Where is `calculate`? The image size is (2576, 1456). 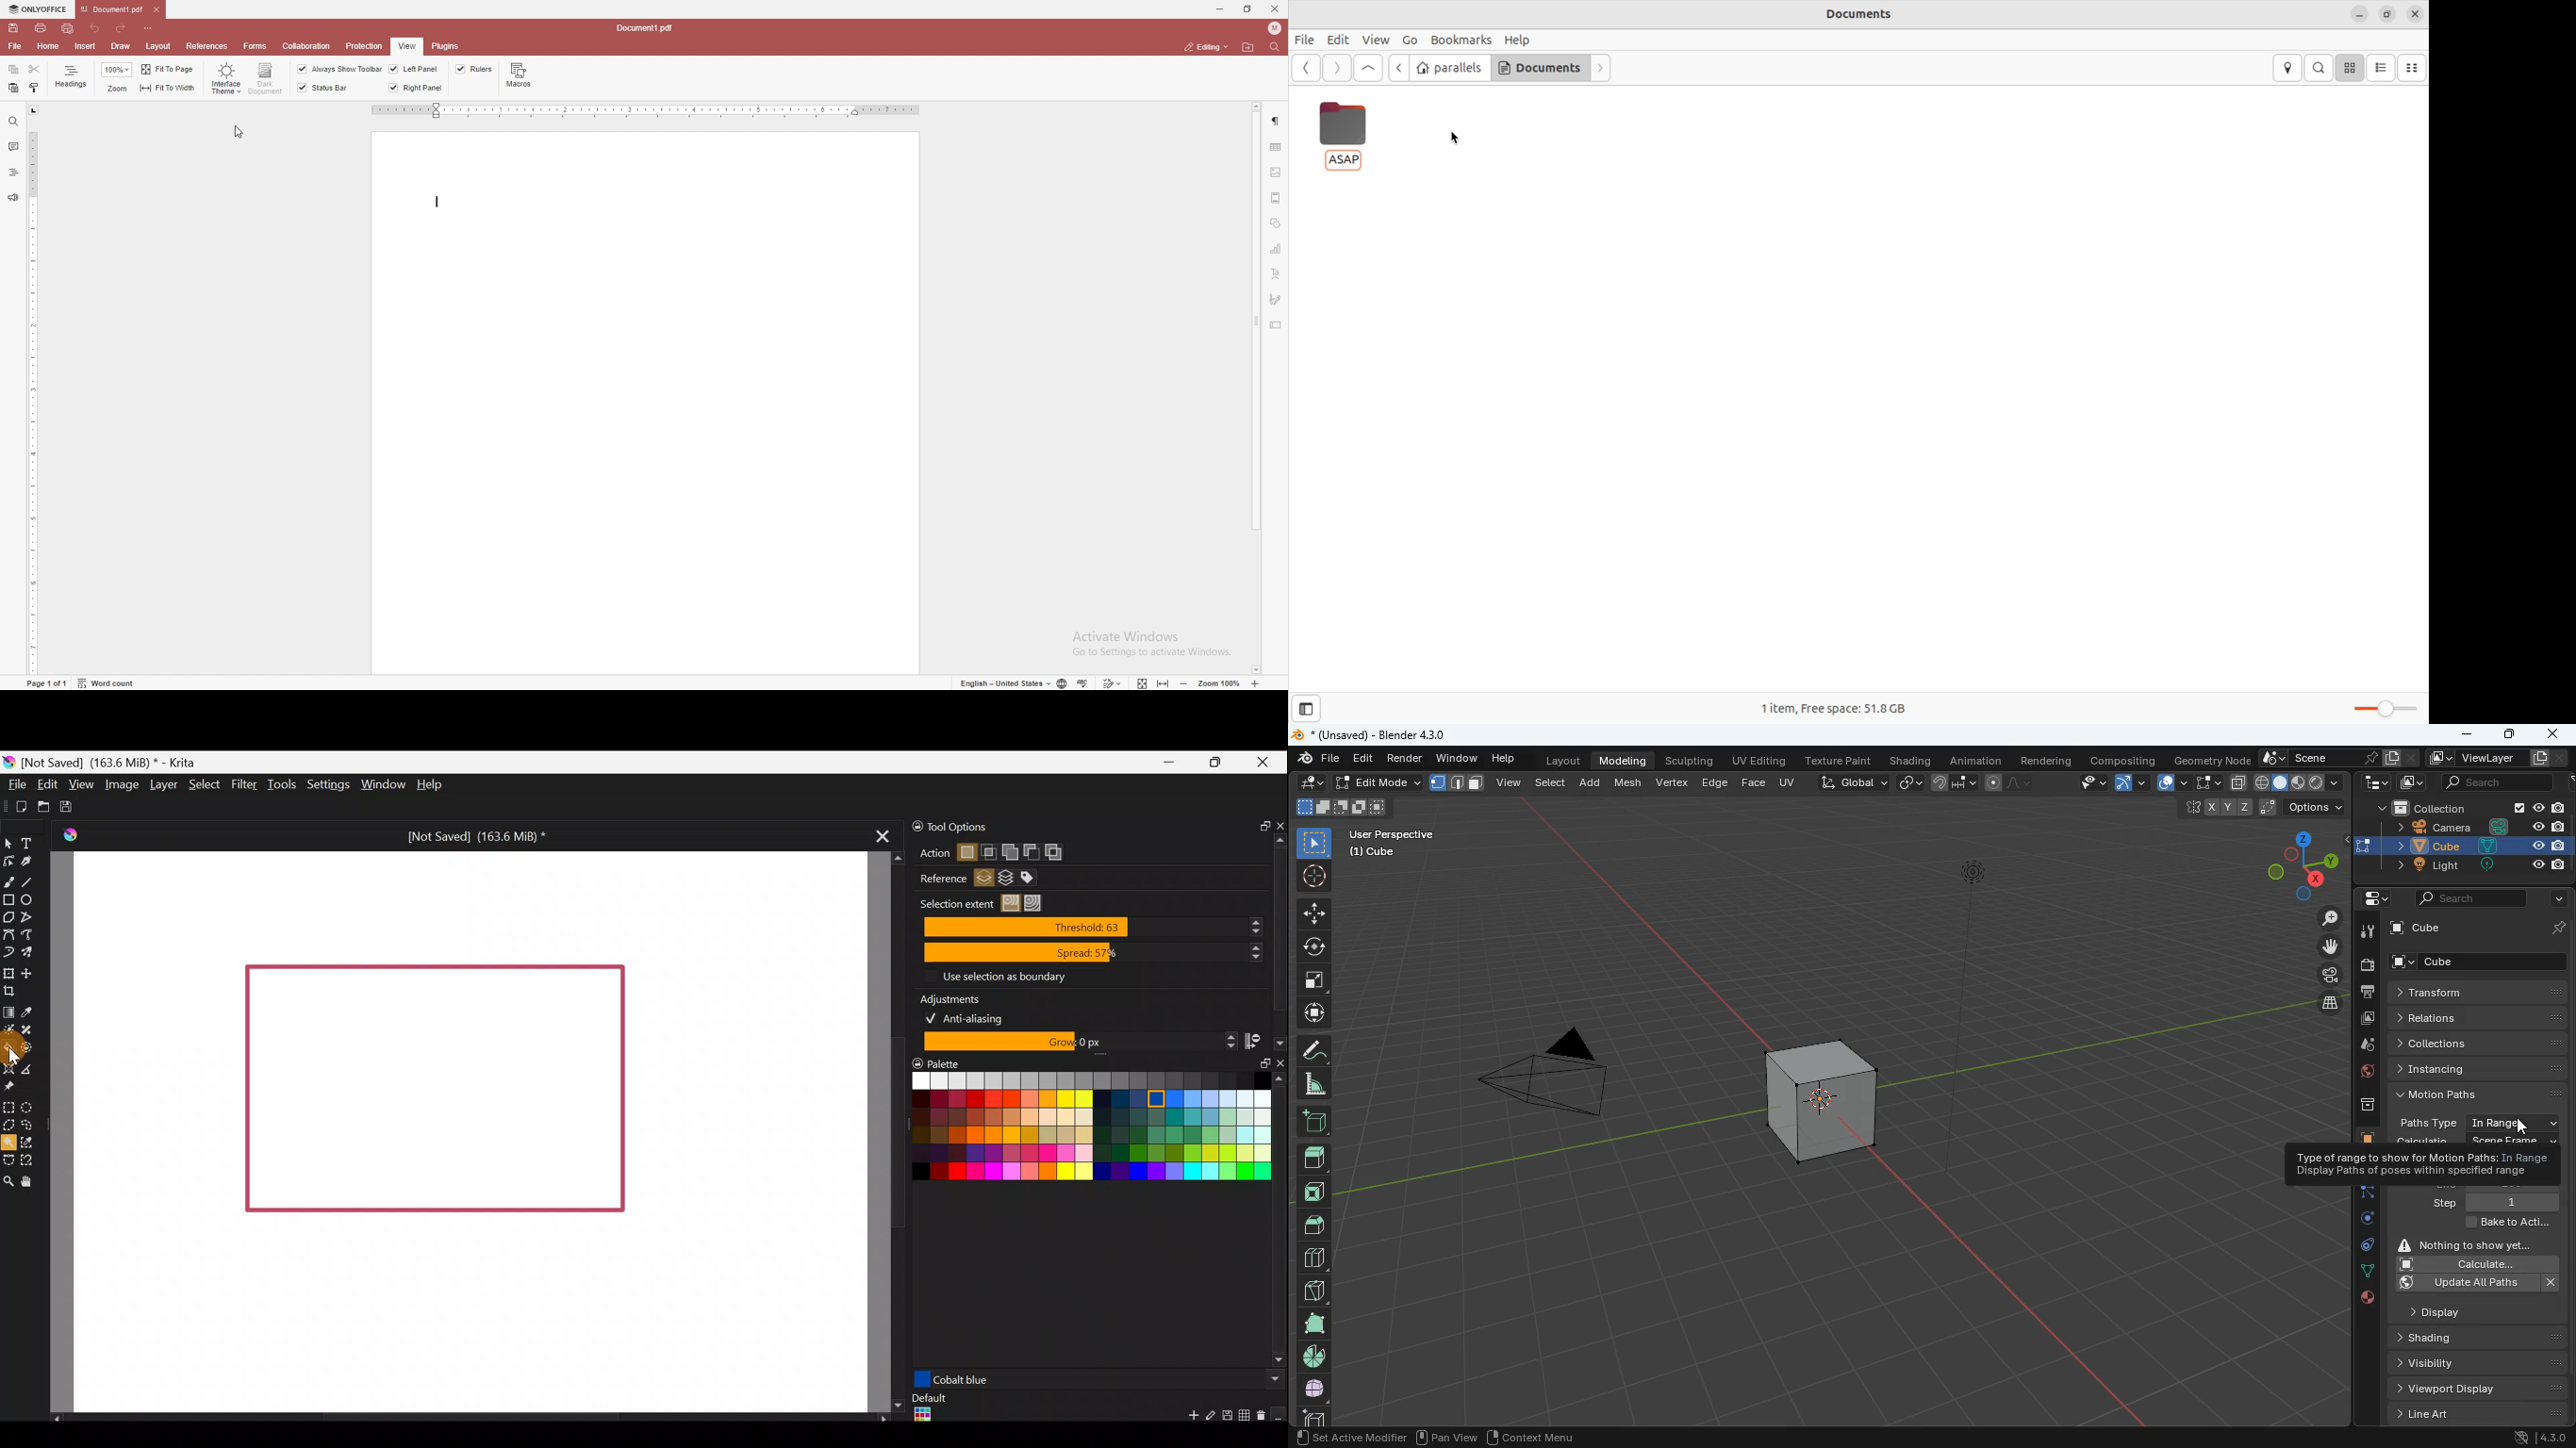
calculate is located at coordinates (2474, 1264).